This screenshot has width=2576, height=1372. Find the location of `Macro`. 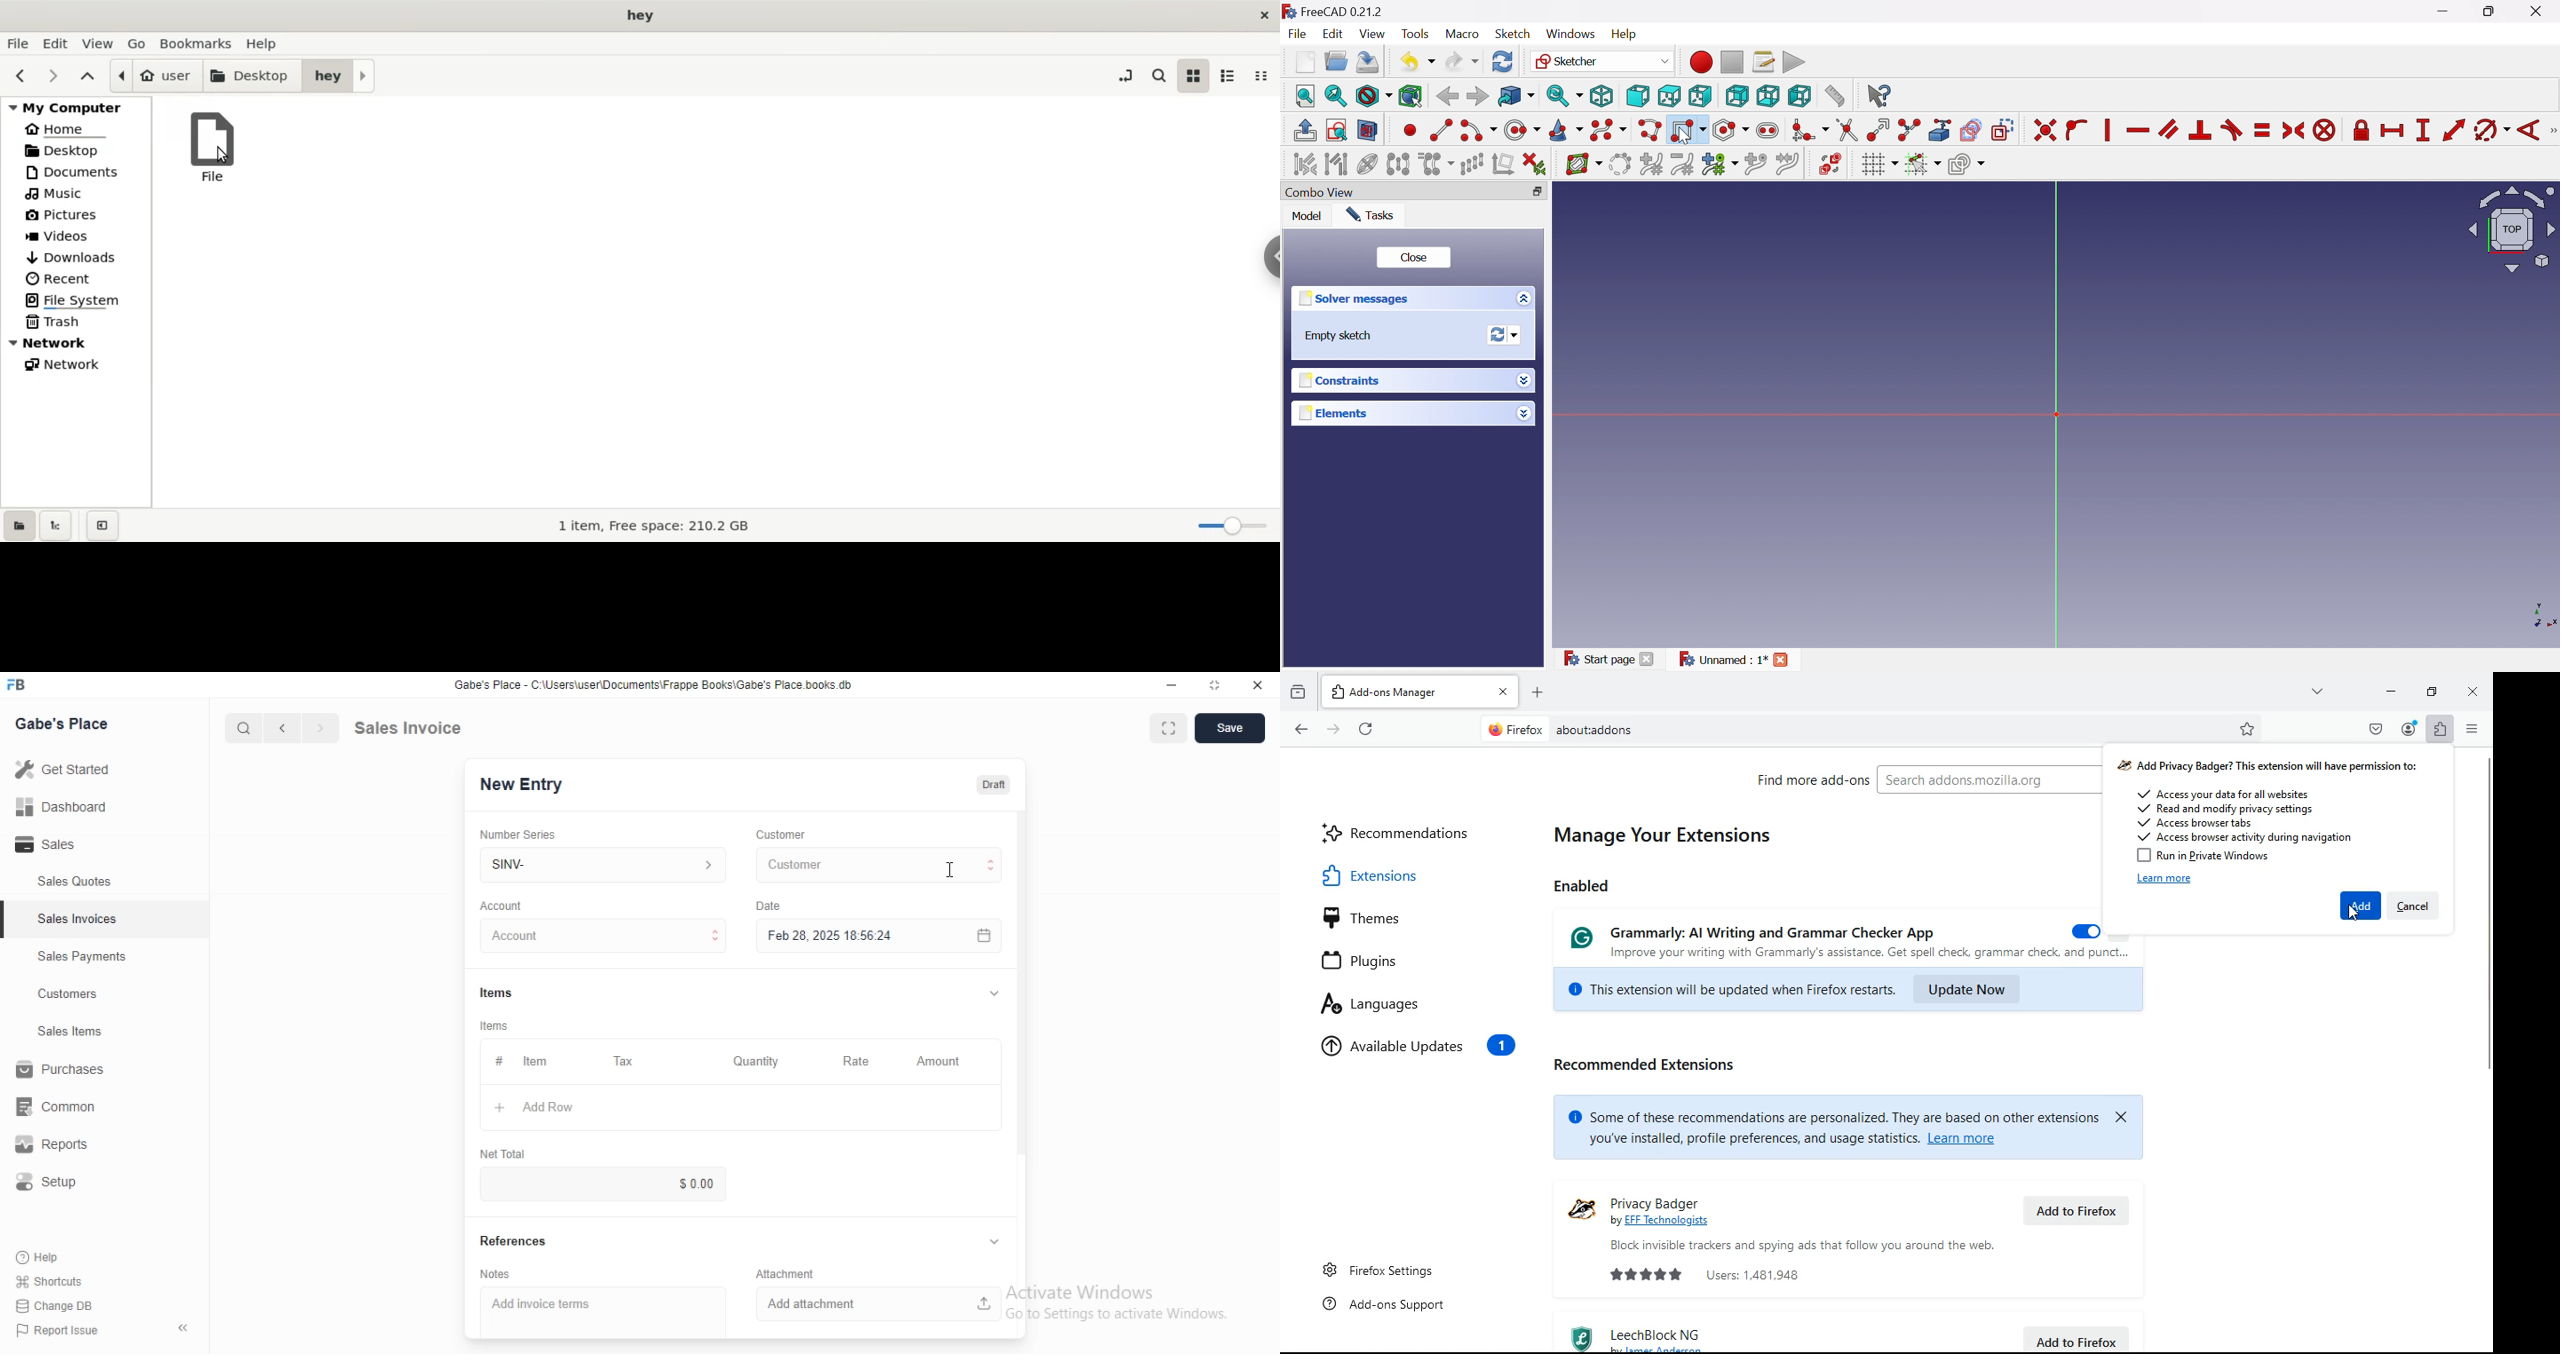

Macro is located at coordinates (1461, 34).